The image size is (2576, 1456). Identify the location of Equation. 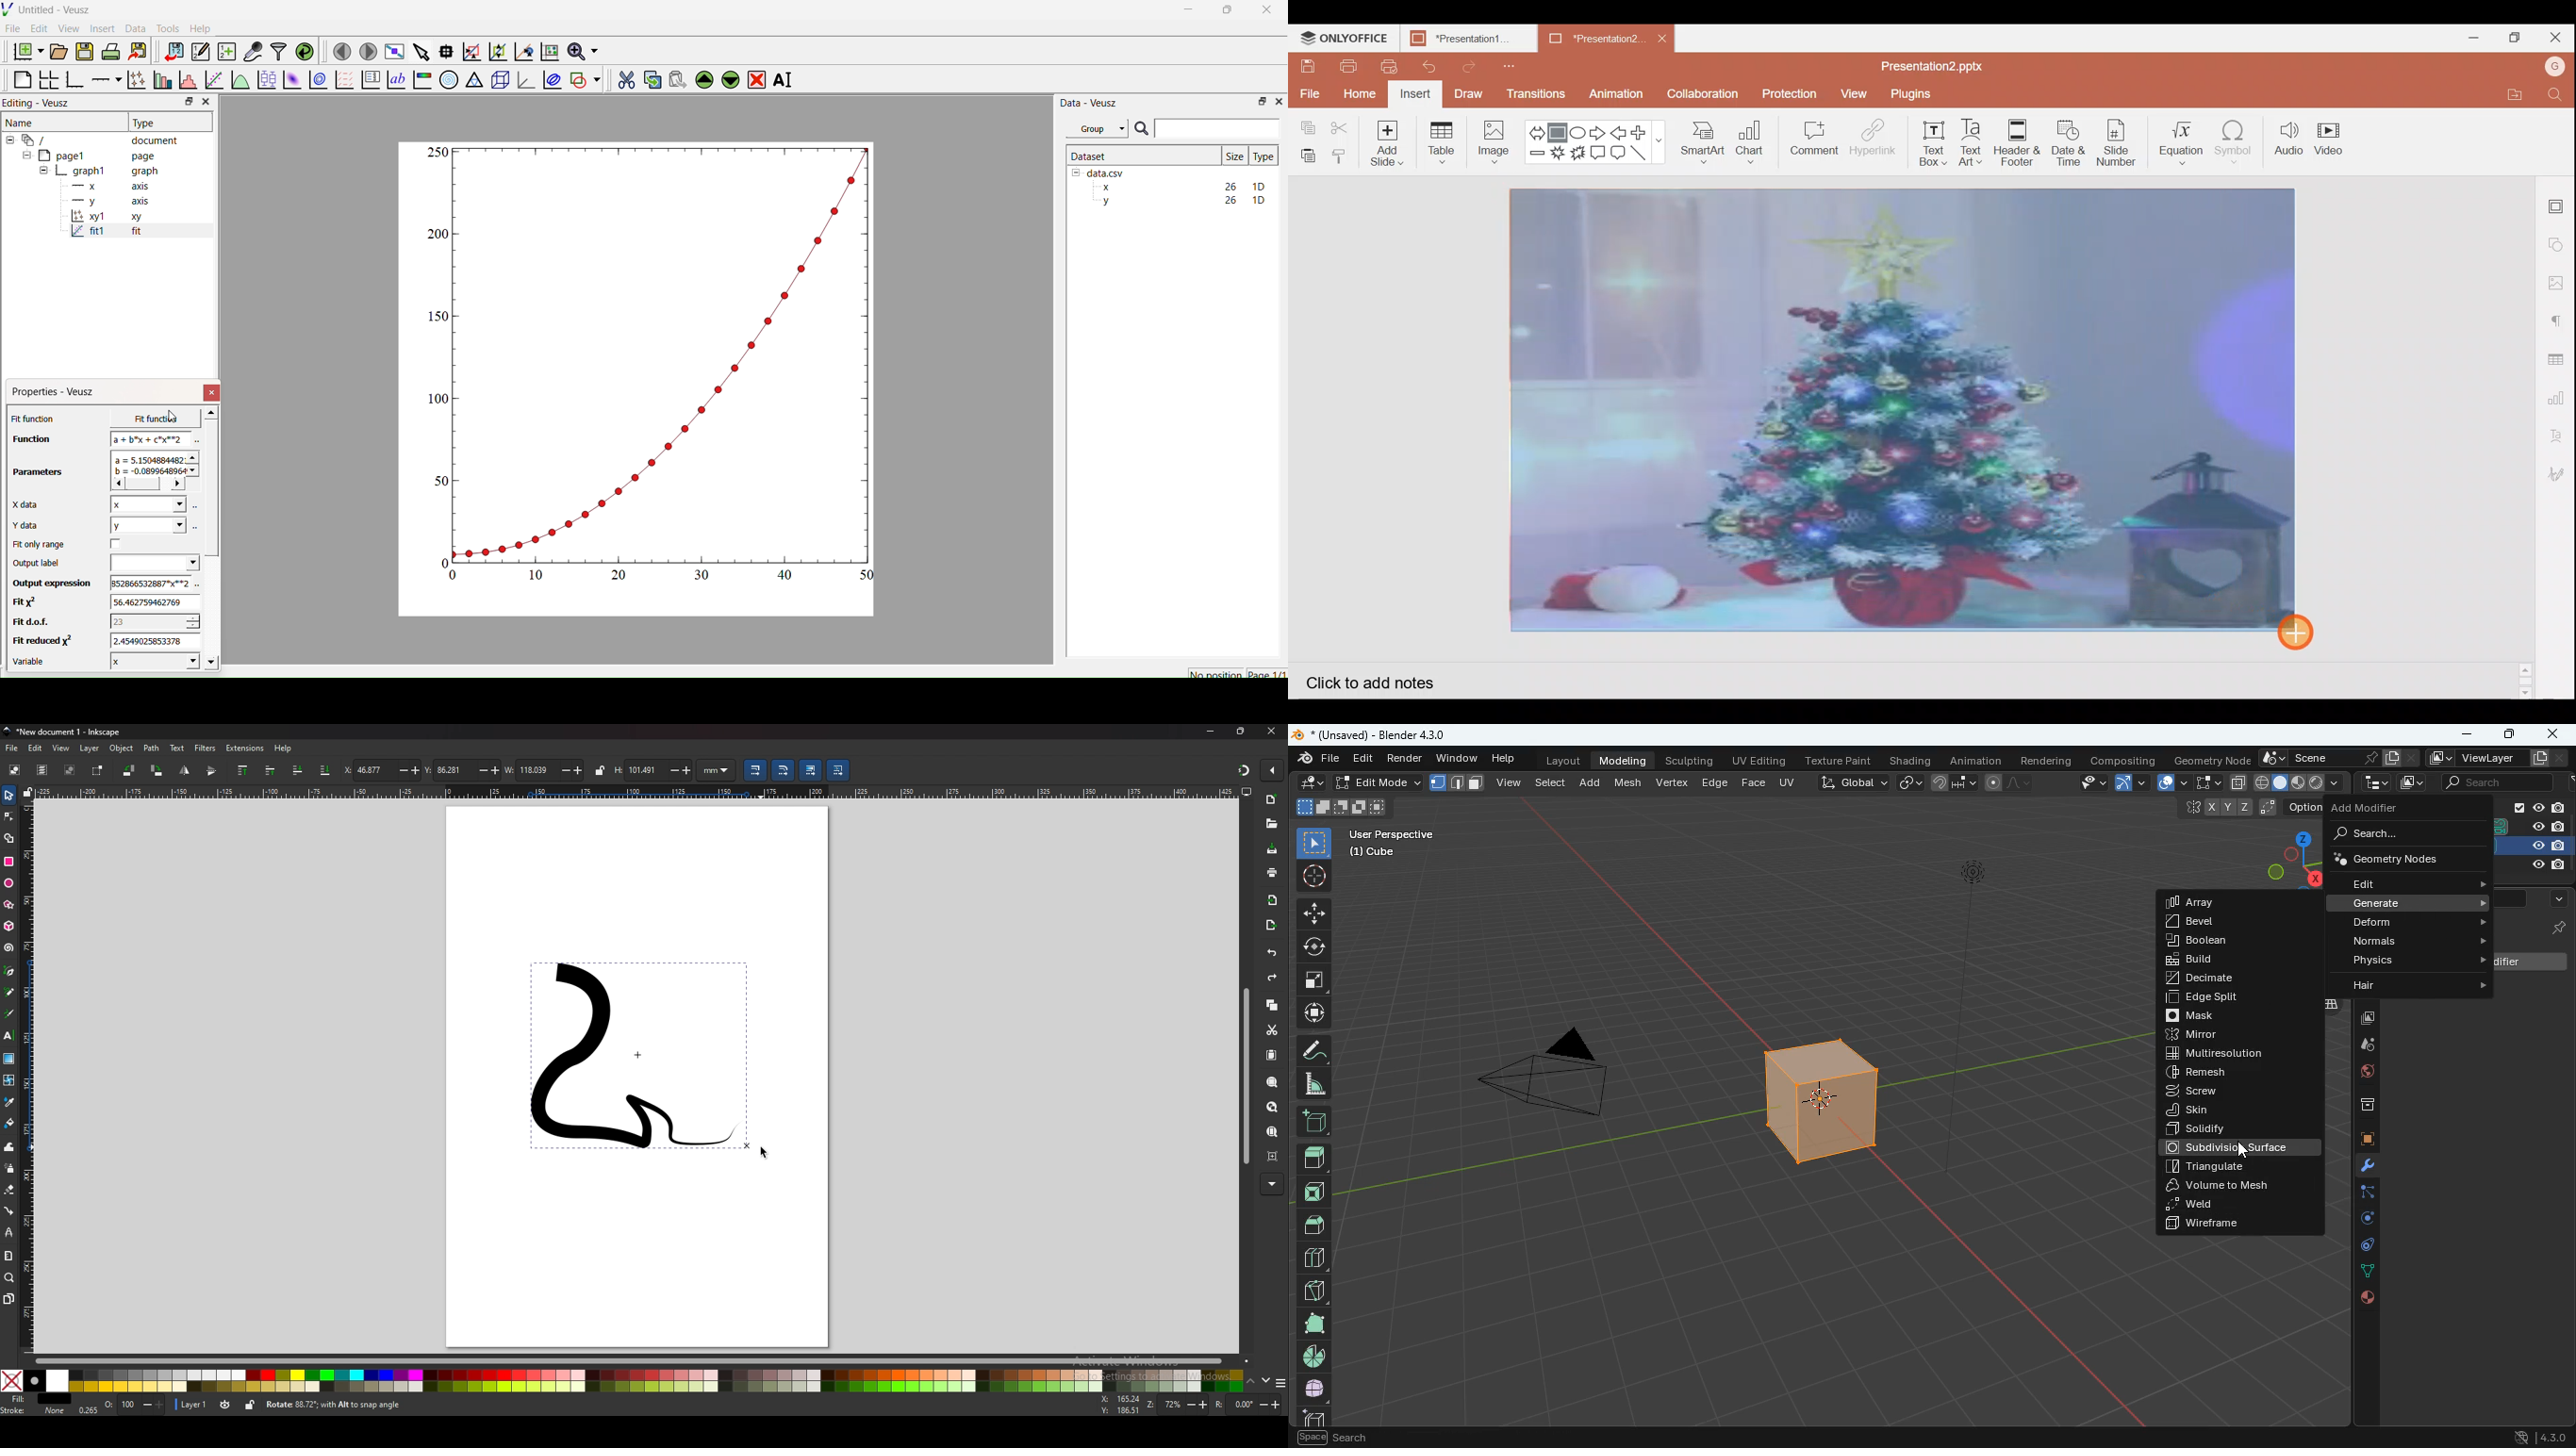
(2181, 140).